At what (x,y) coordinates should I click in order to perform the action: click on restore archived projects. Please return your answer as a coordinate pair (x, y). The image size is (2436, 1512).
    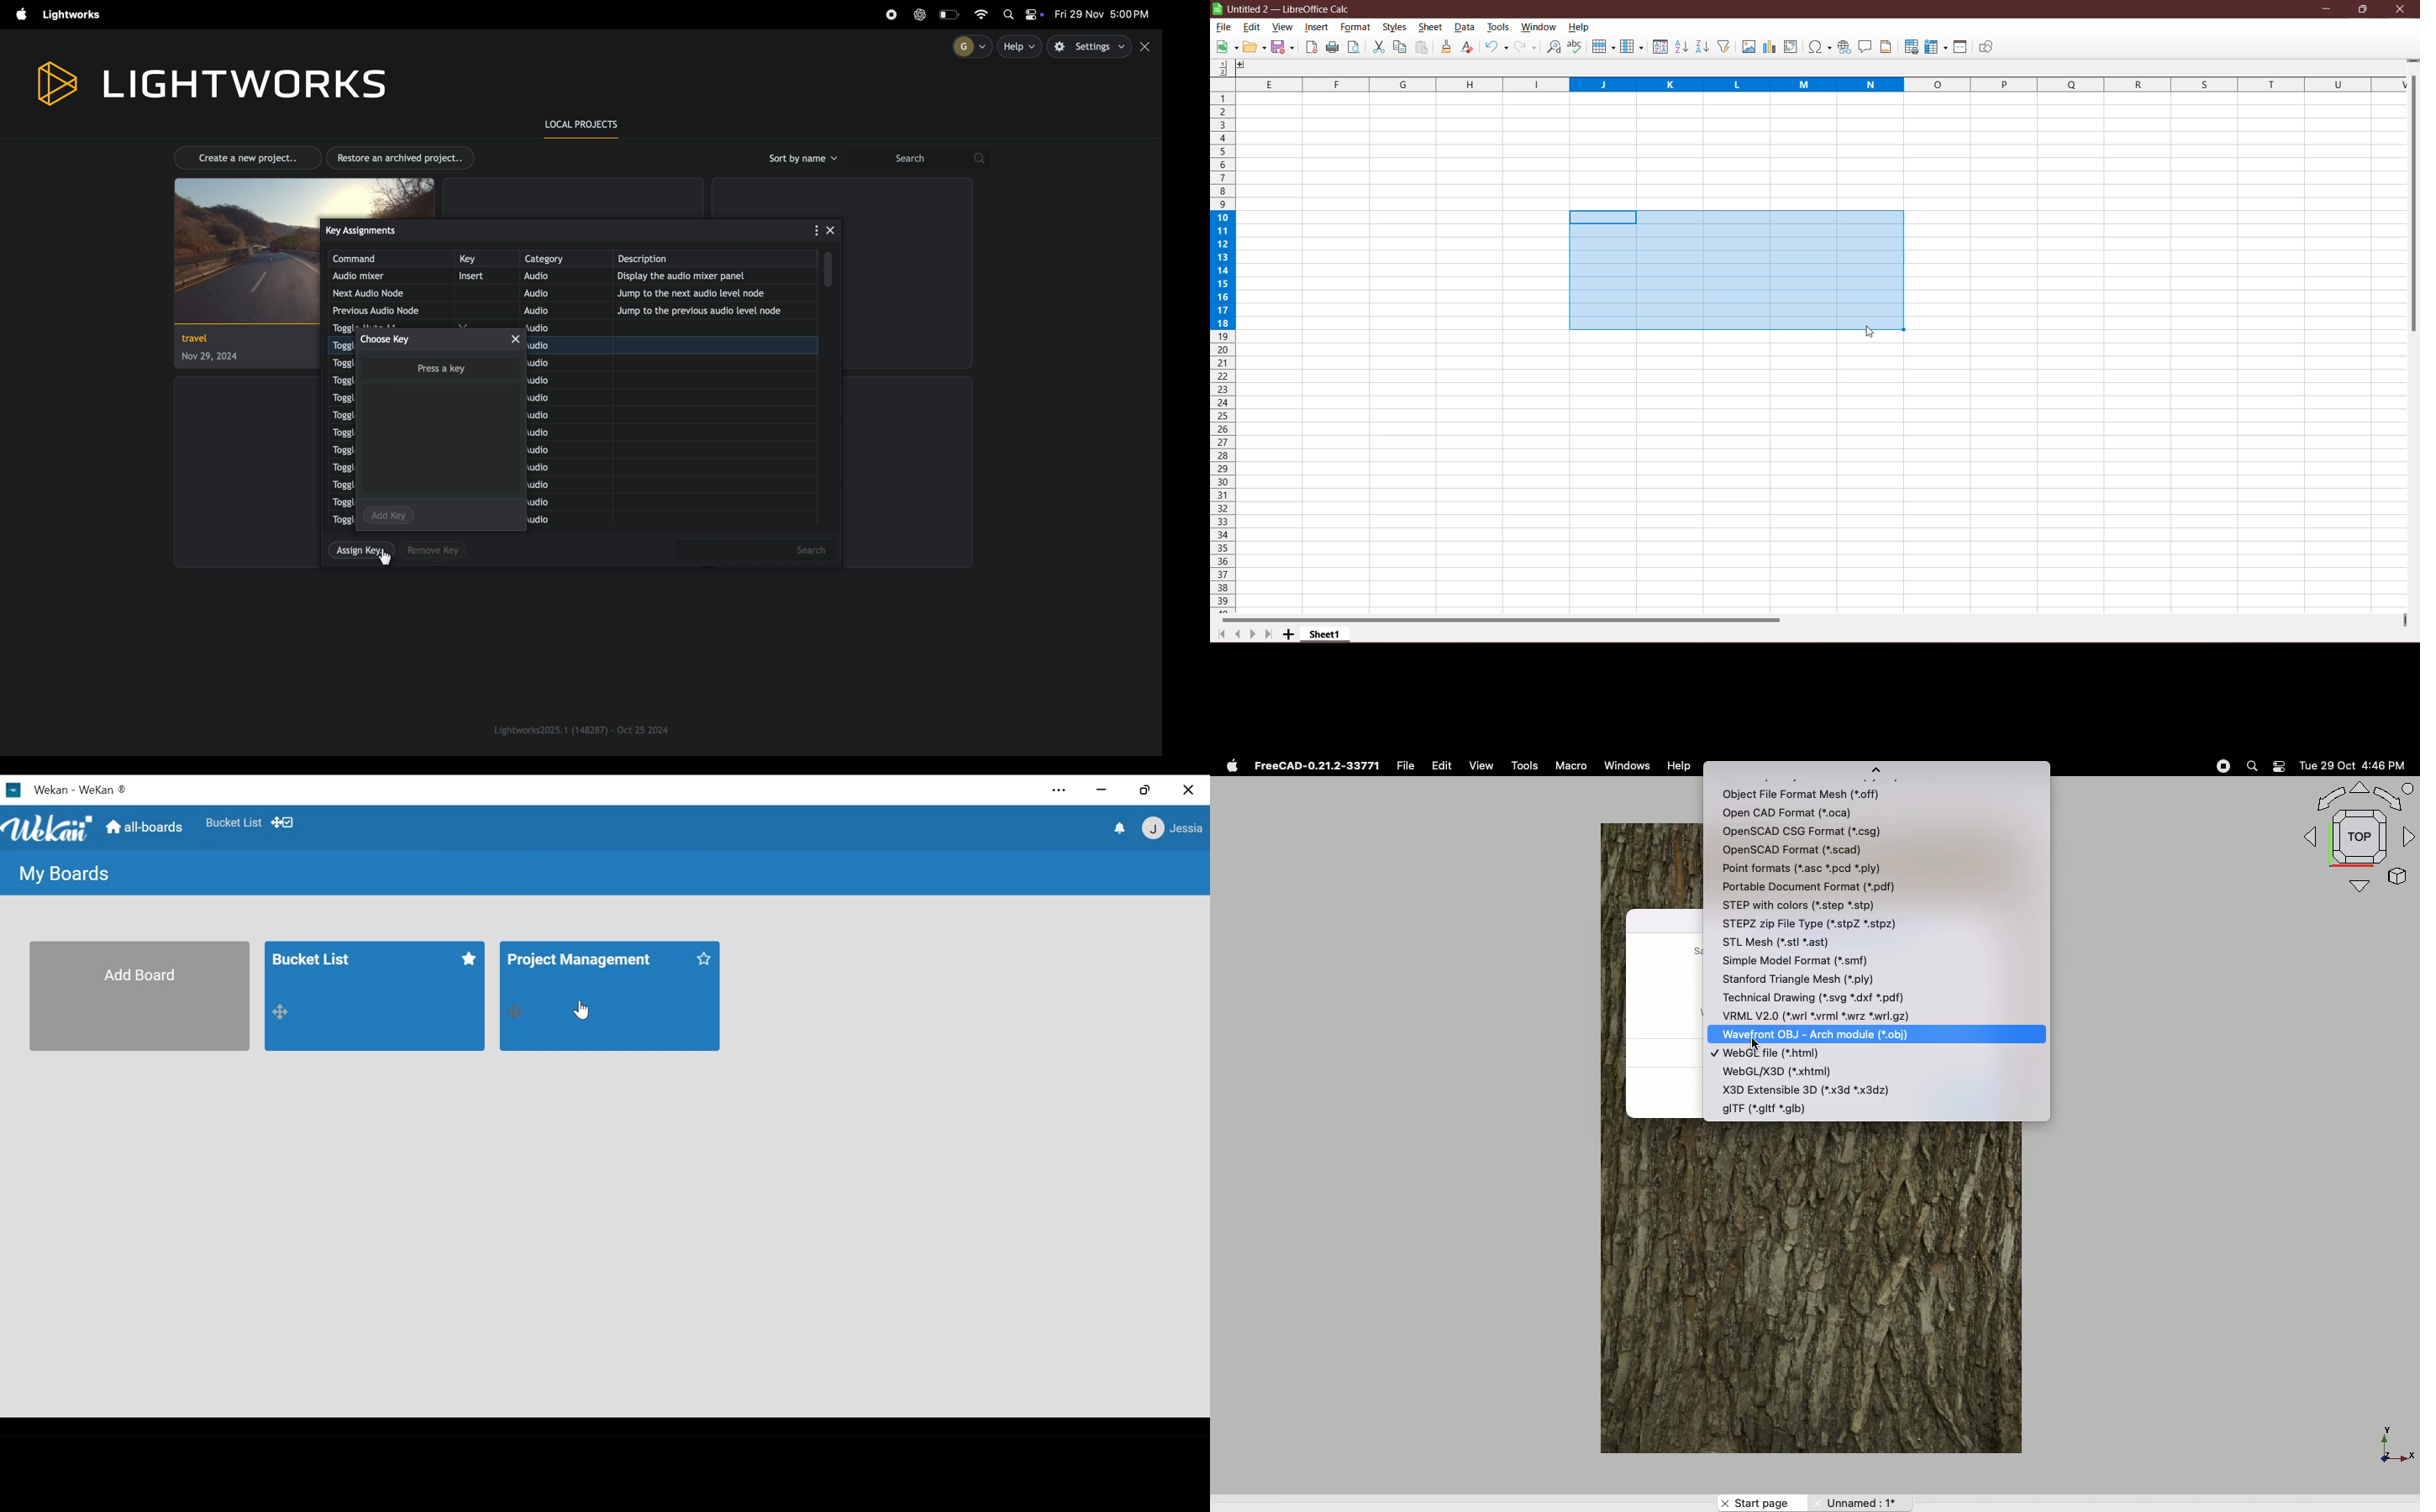
    Looking at the image, I should click on (404, 158).